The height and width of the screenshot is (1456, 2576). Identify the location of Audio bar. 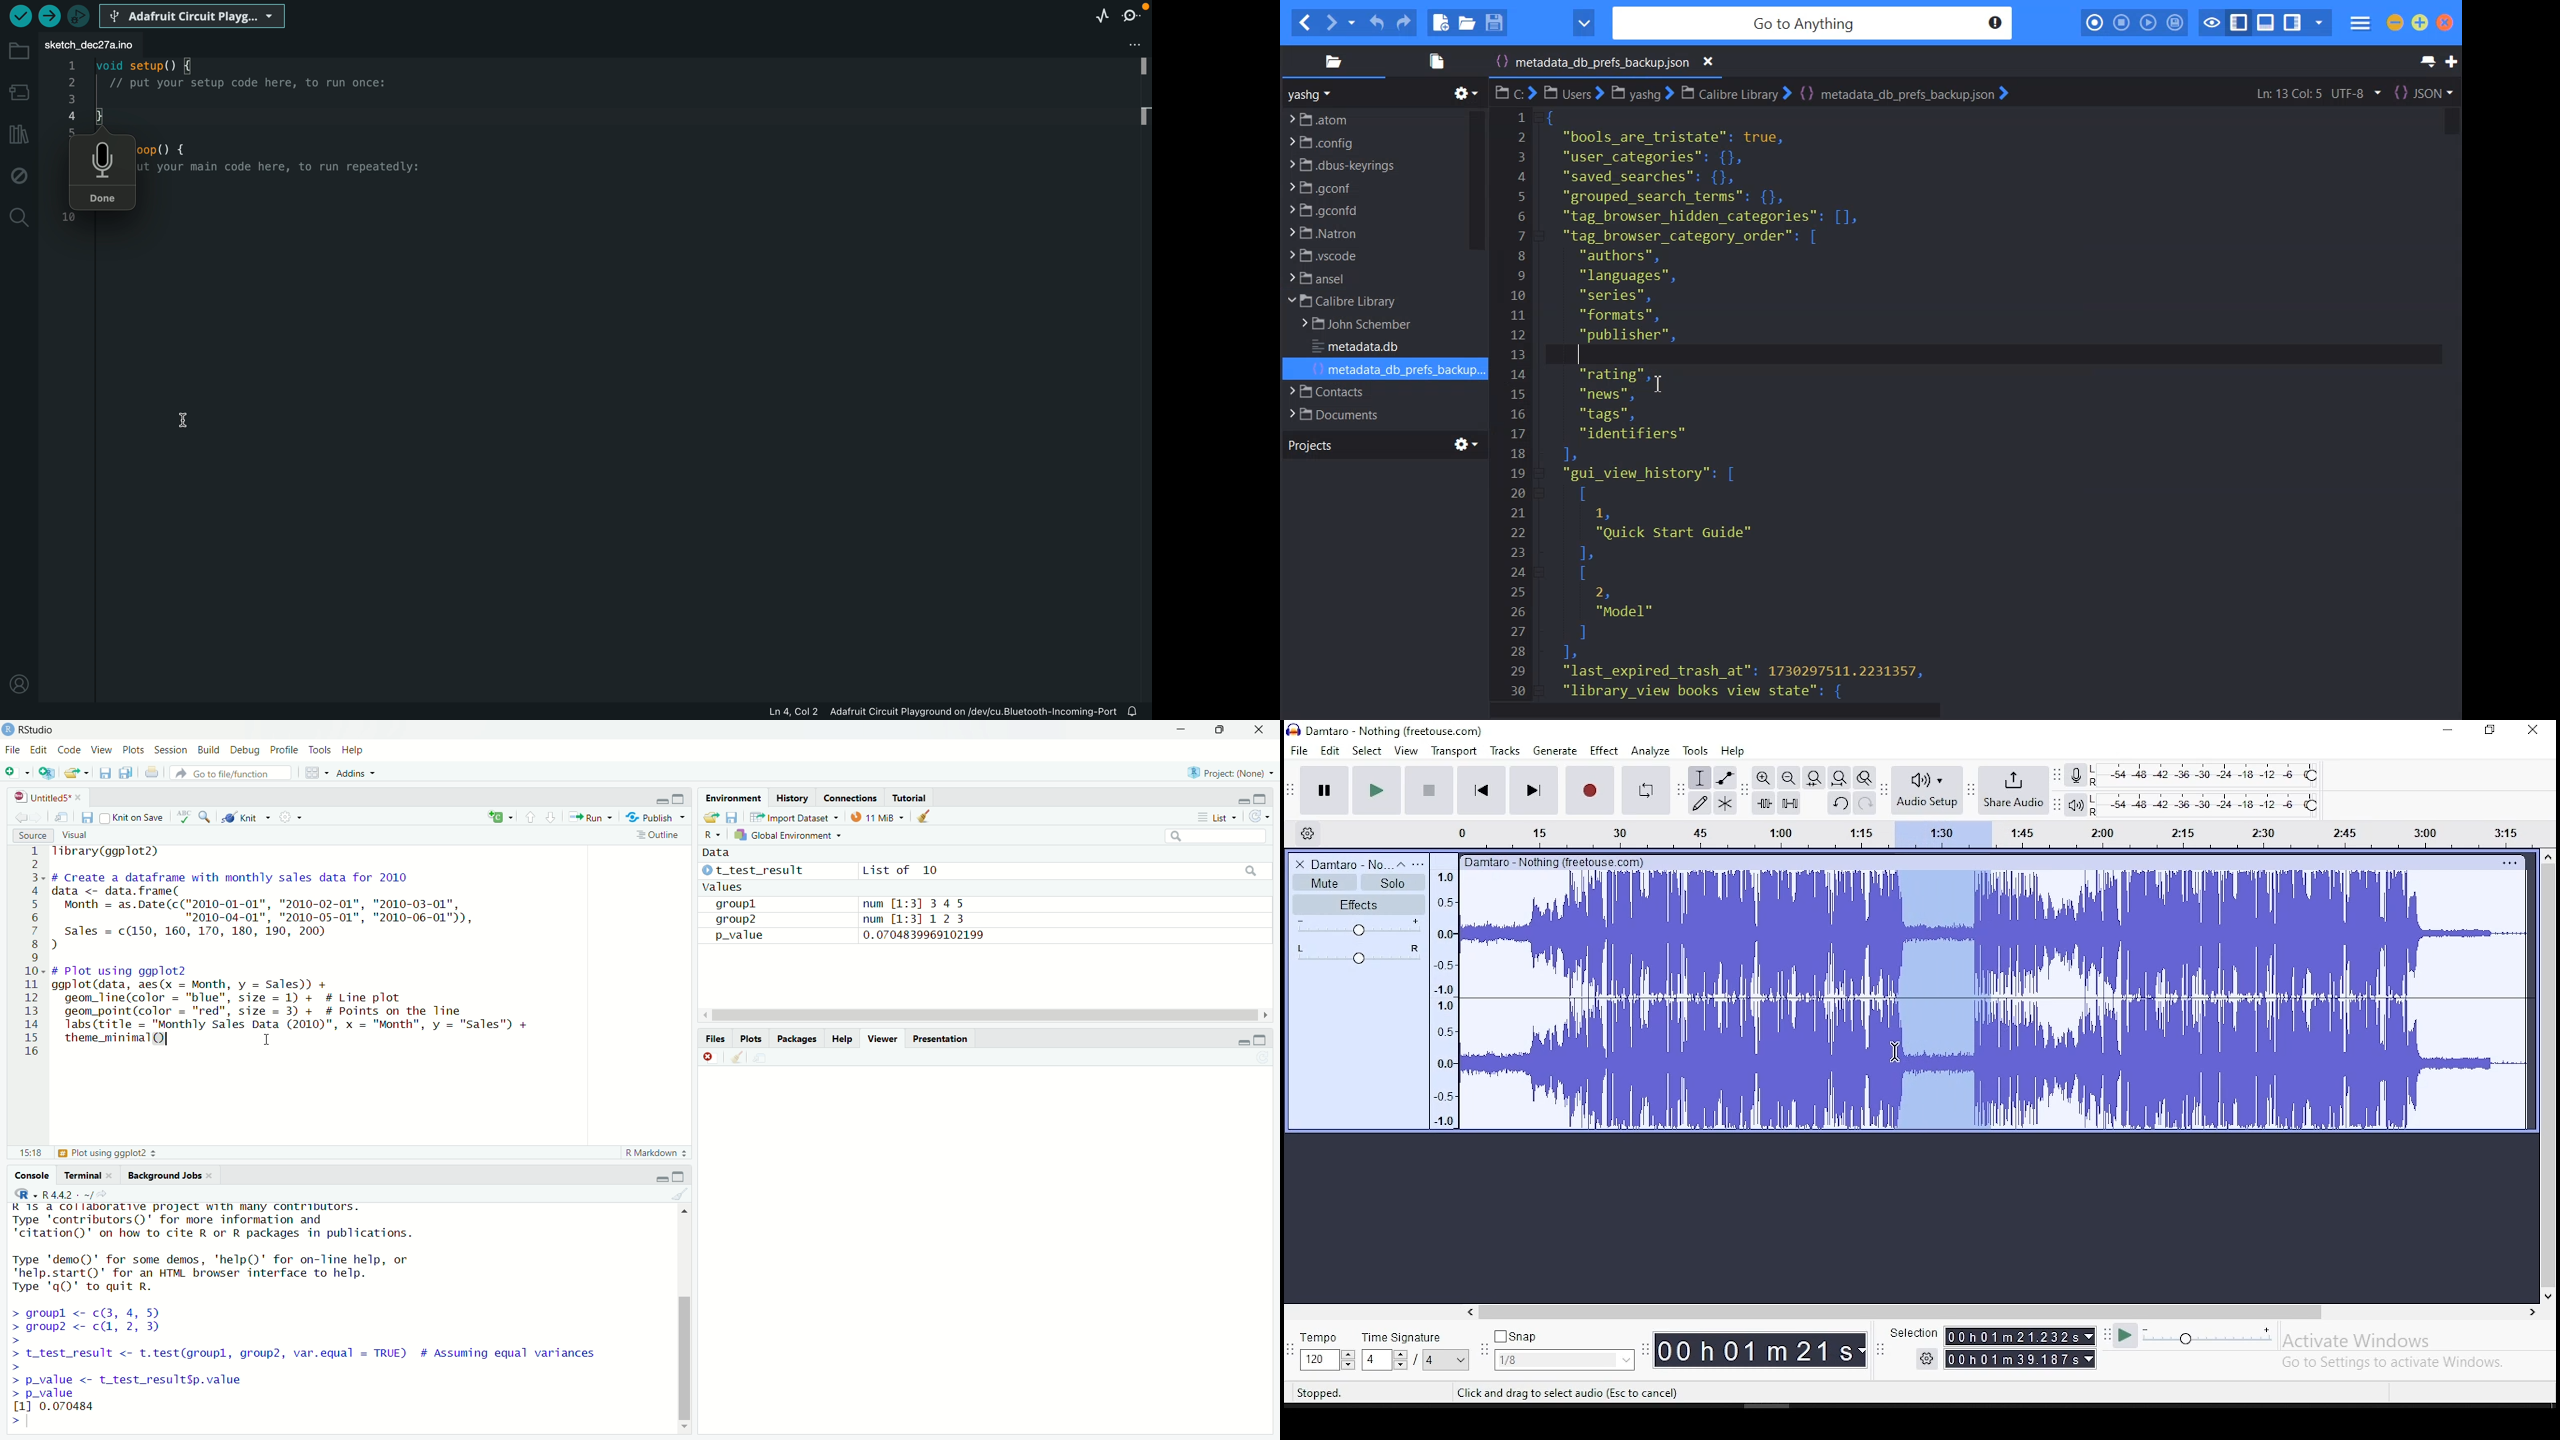
(1974, 831).